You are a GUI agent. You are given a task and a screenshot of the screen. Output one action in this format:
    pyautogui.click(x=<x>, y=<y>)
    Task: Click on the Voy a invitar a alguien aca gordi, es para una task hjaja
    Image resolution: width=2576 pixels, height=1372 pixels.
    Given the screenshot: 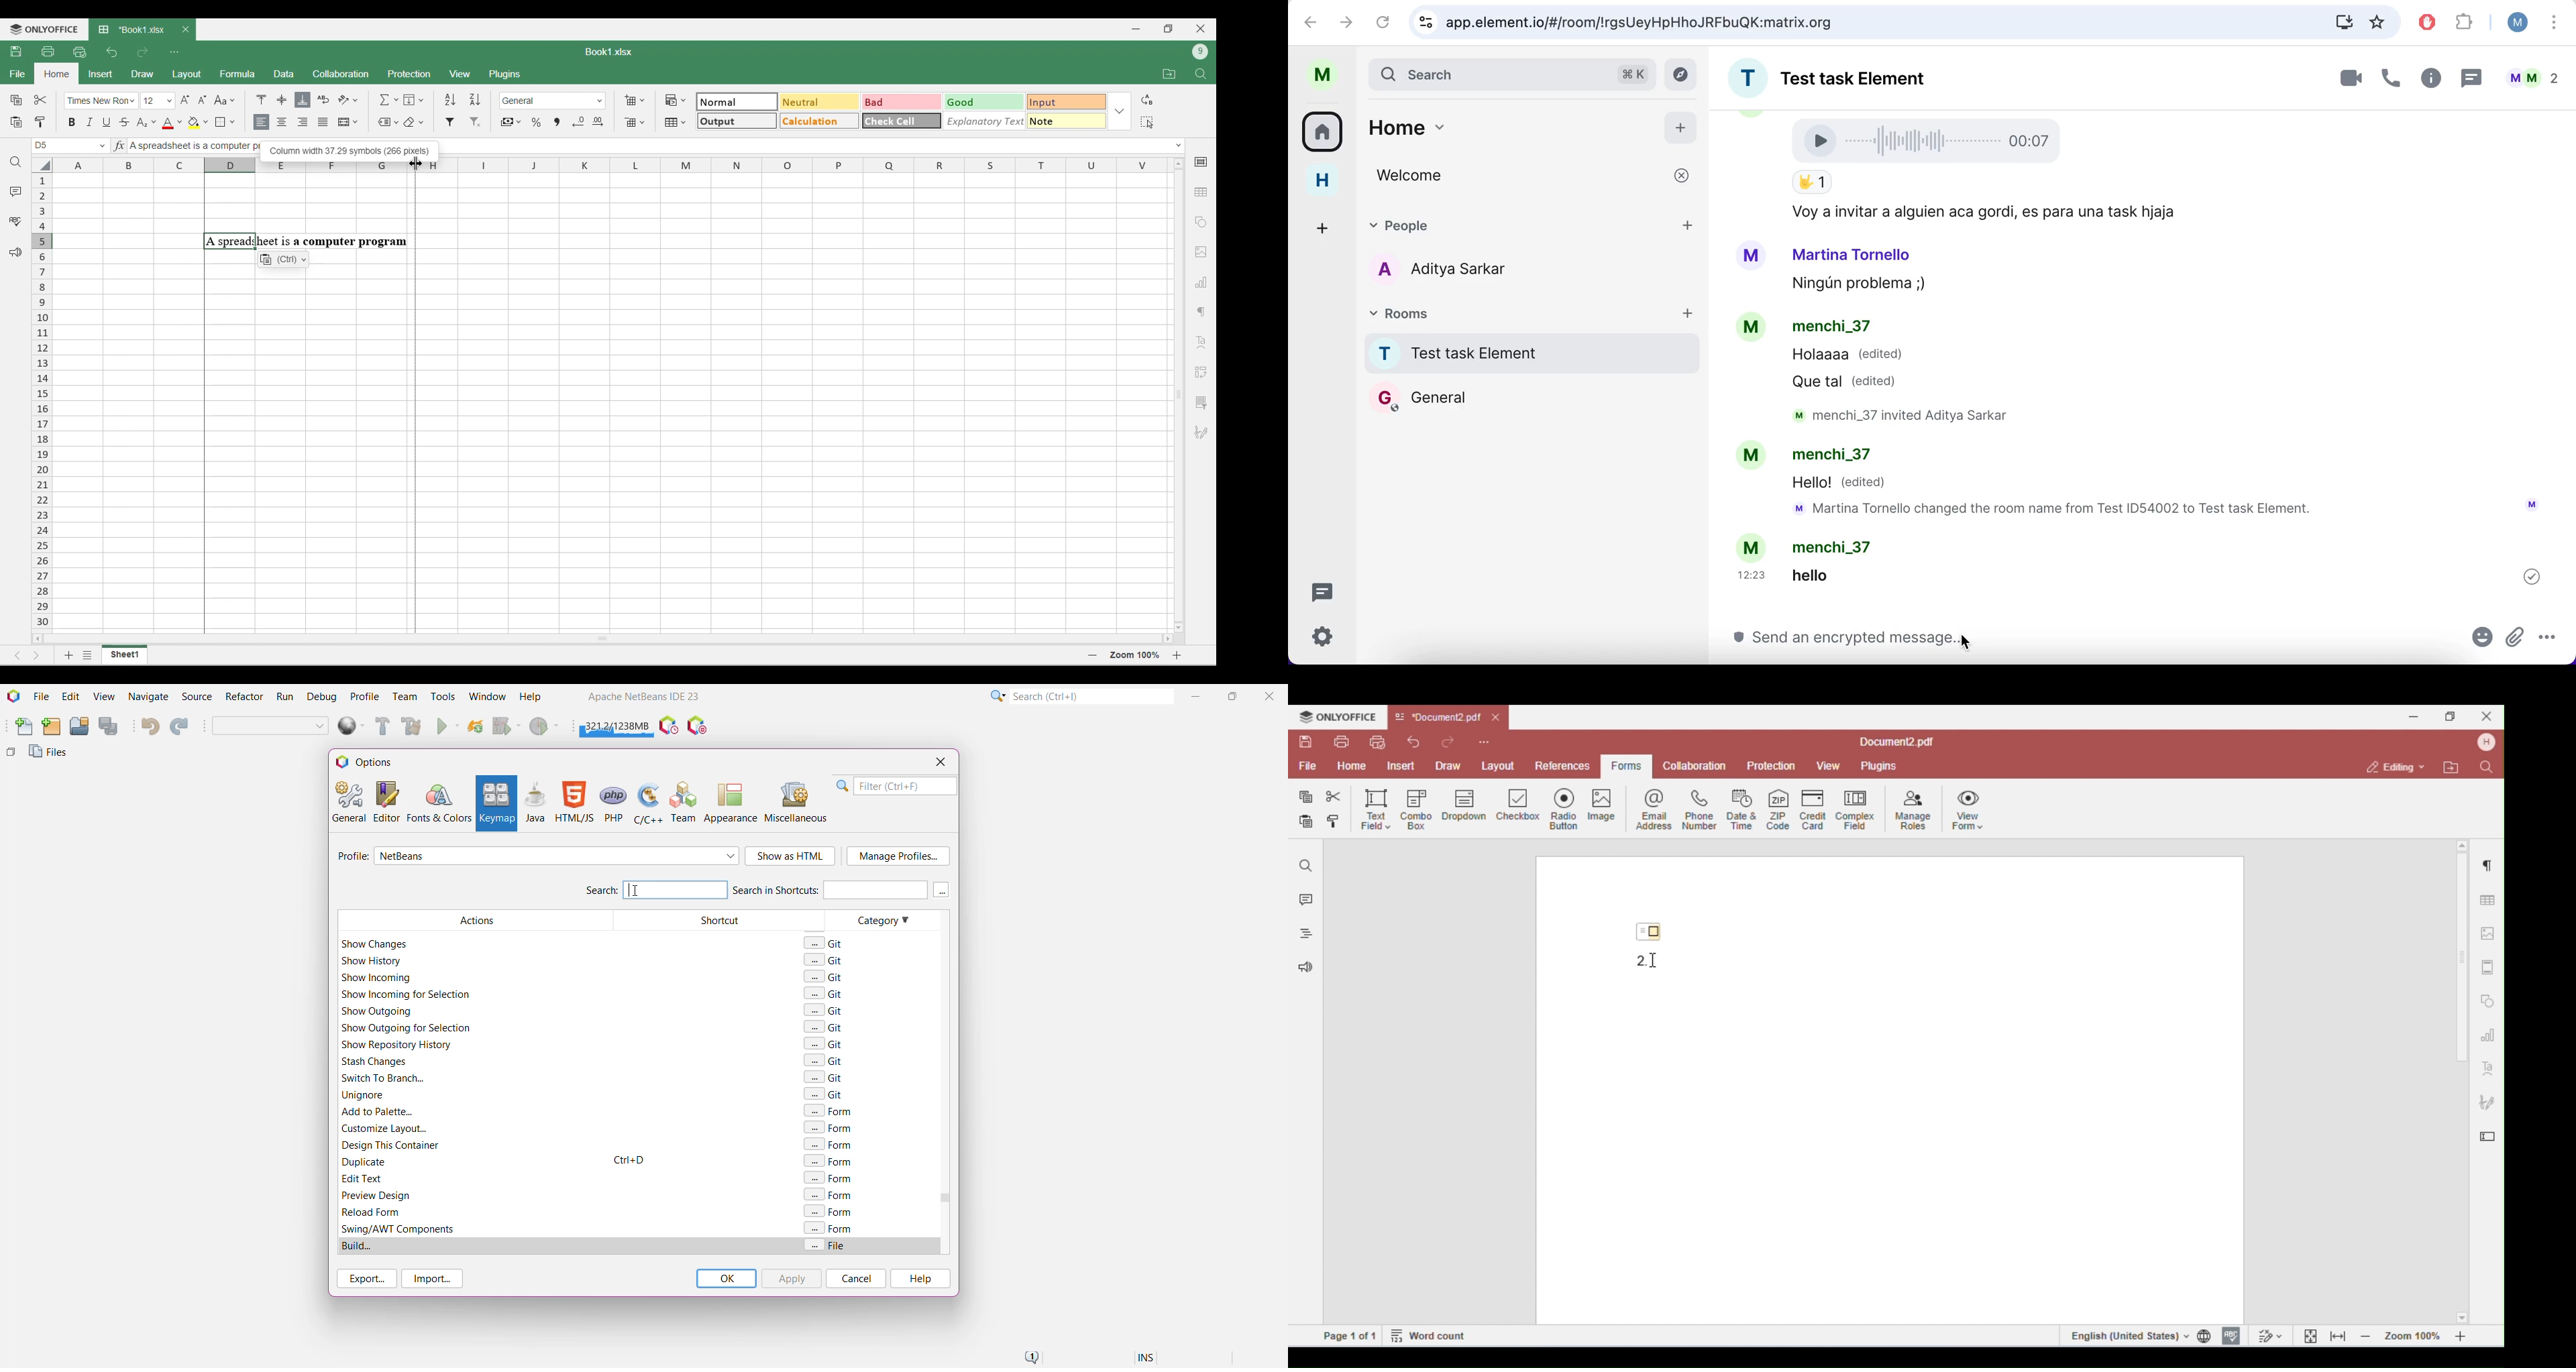 What is the action you would take?
    pyautogui.click(x=1980, y=213)
    